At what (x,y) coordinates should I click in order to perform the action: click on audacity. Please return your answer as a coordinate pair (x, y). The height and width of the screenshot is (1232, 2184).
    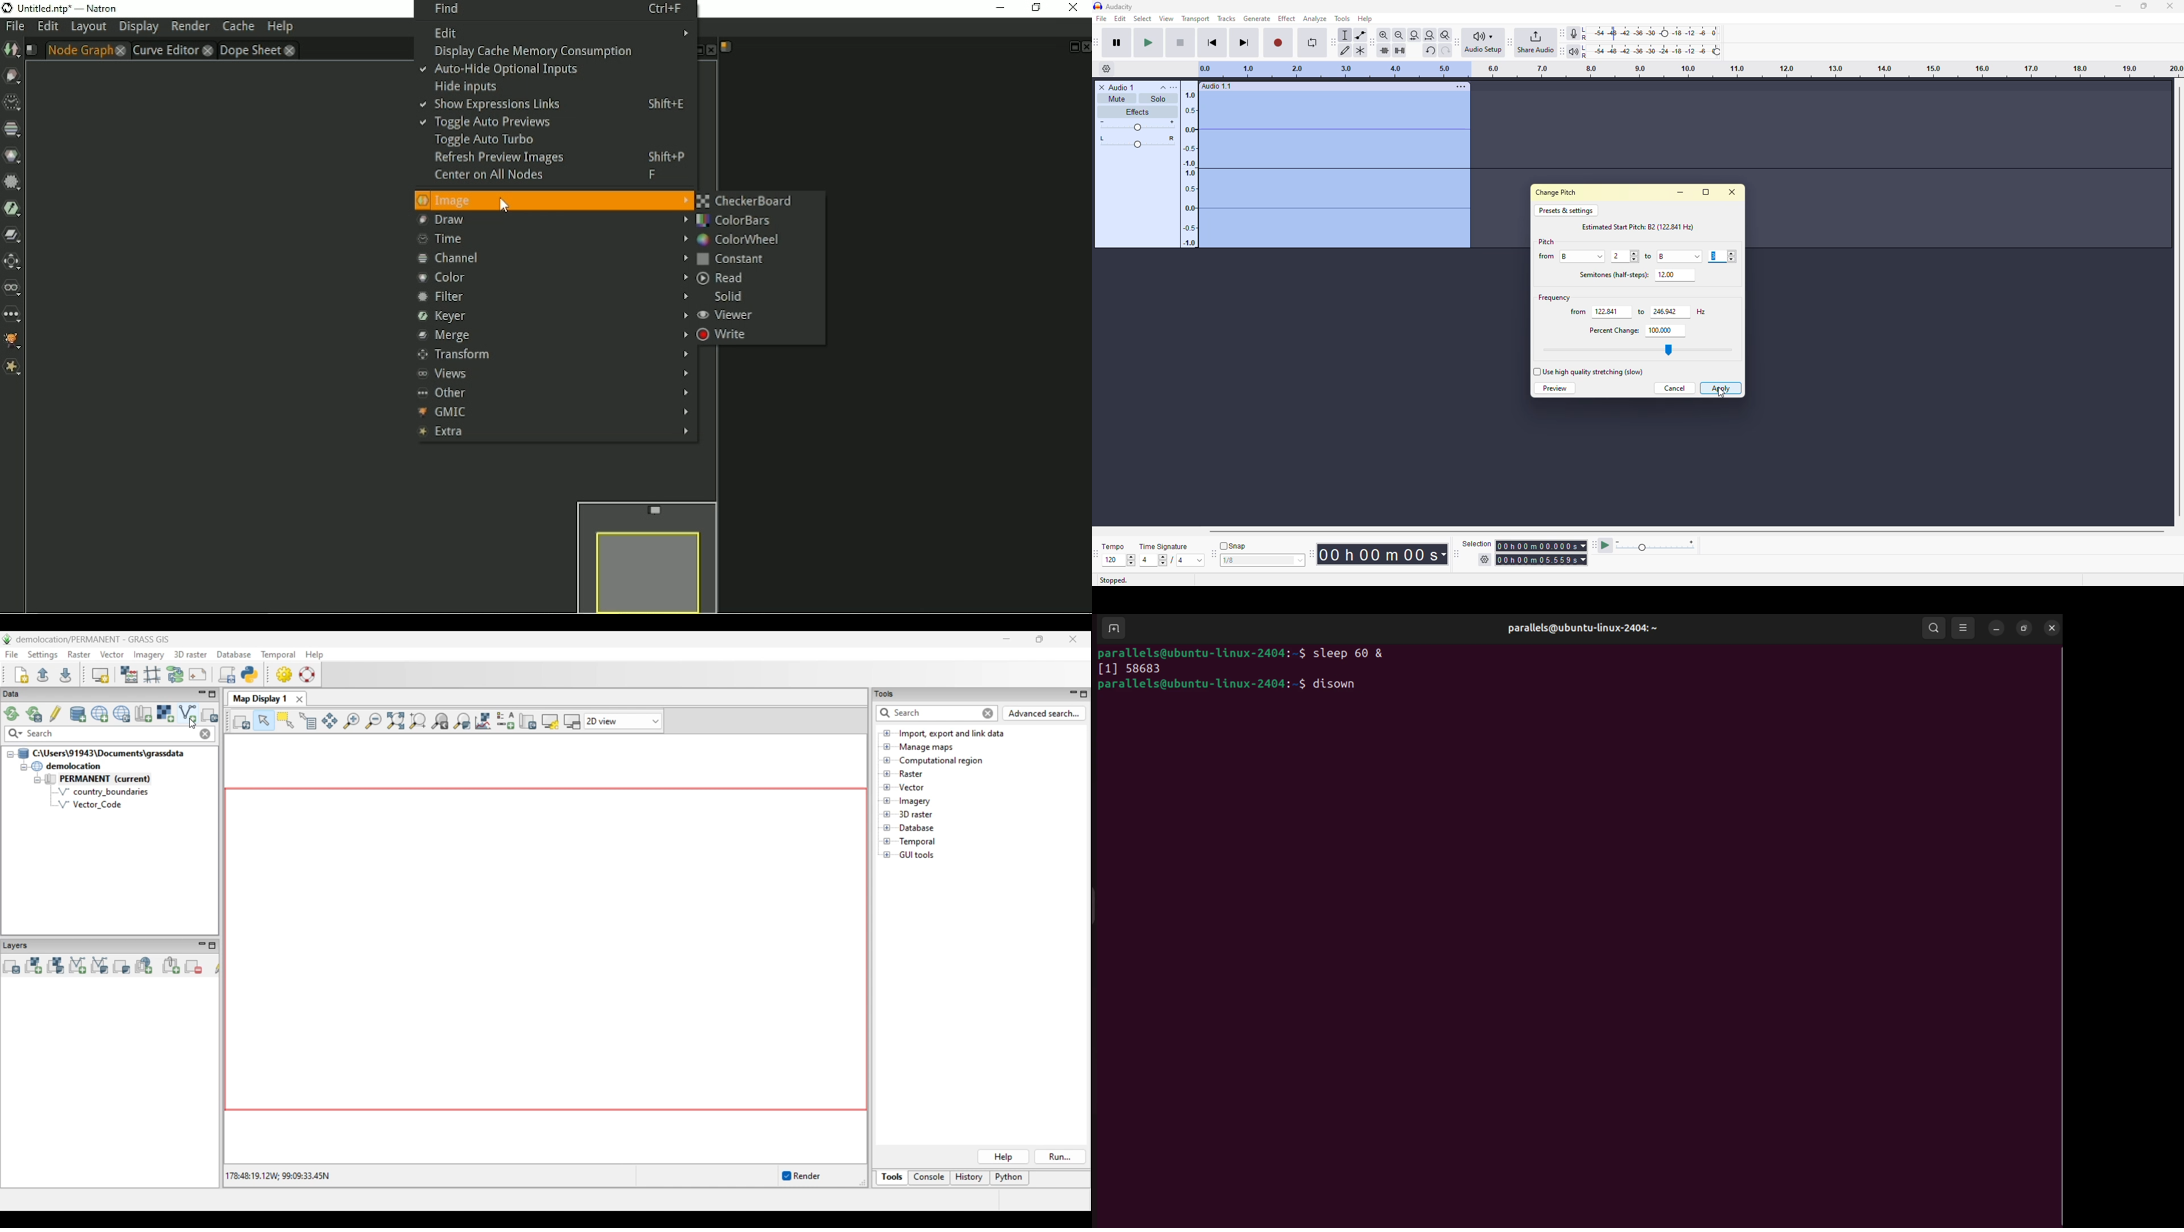
    Looking at the image, I should click on (1113, 6).